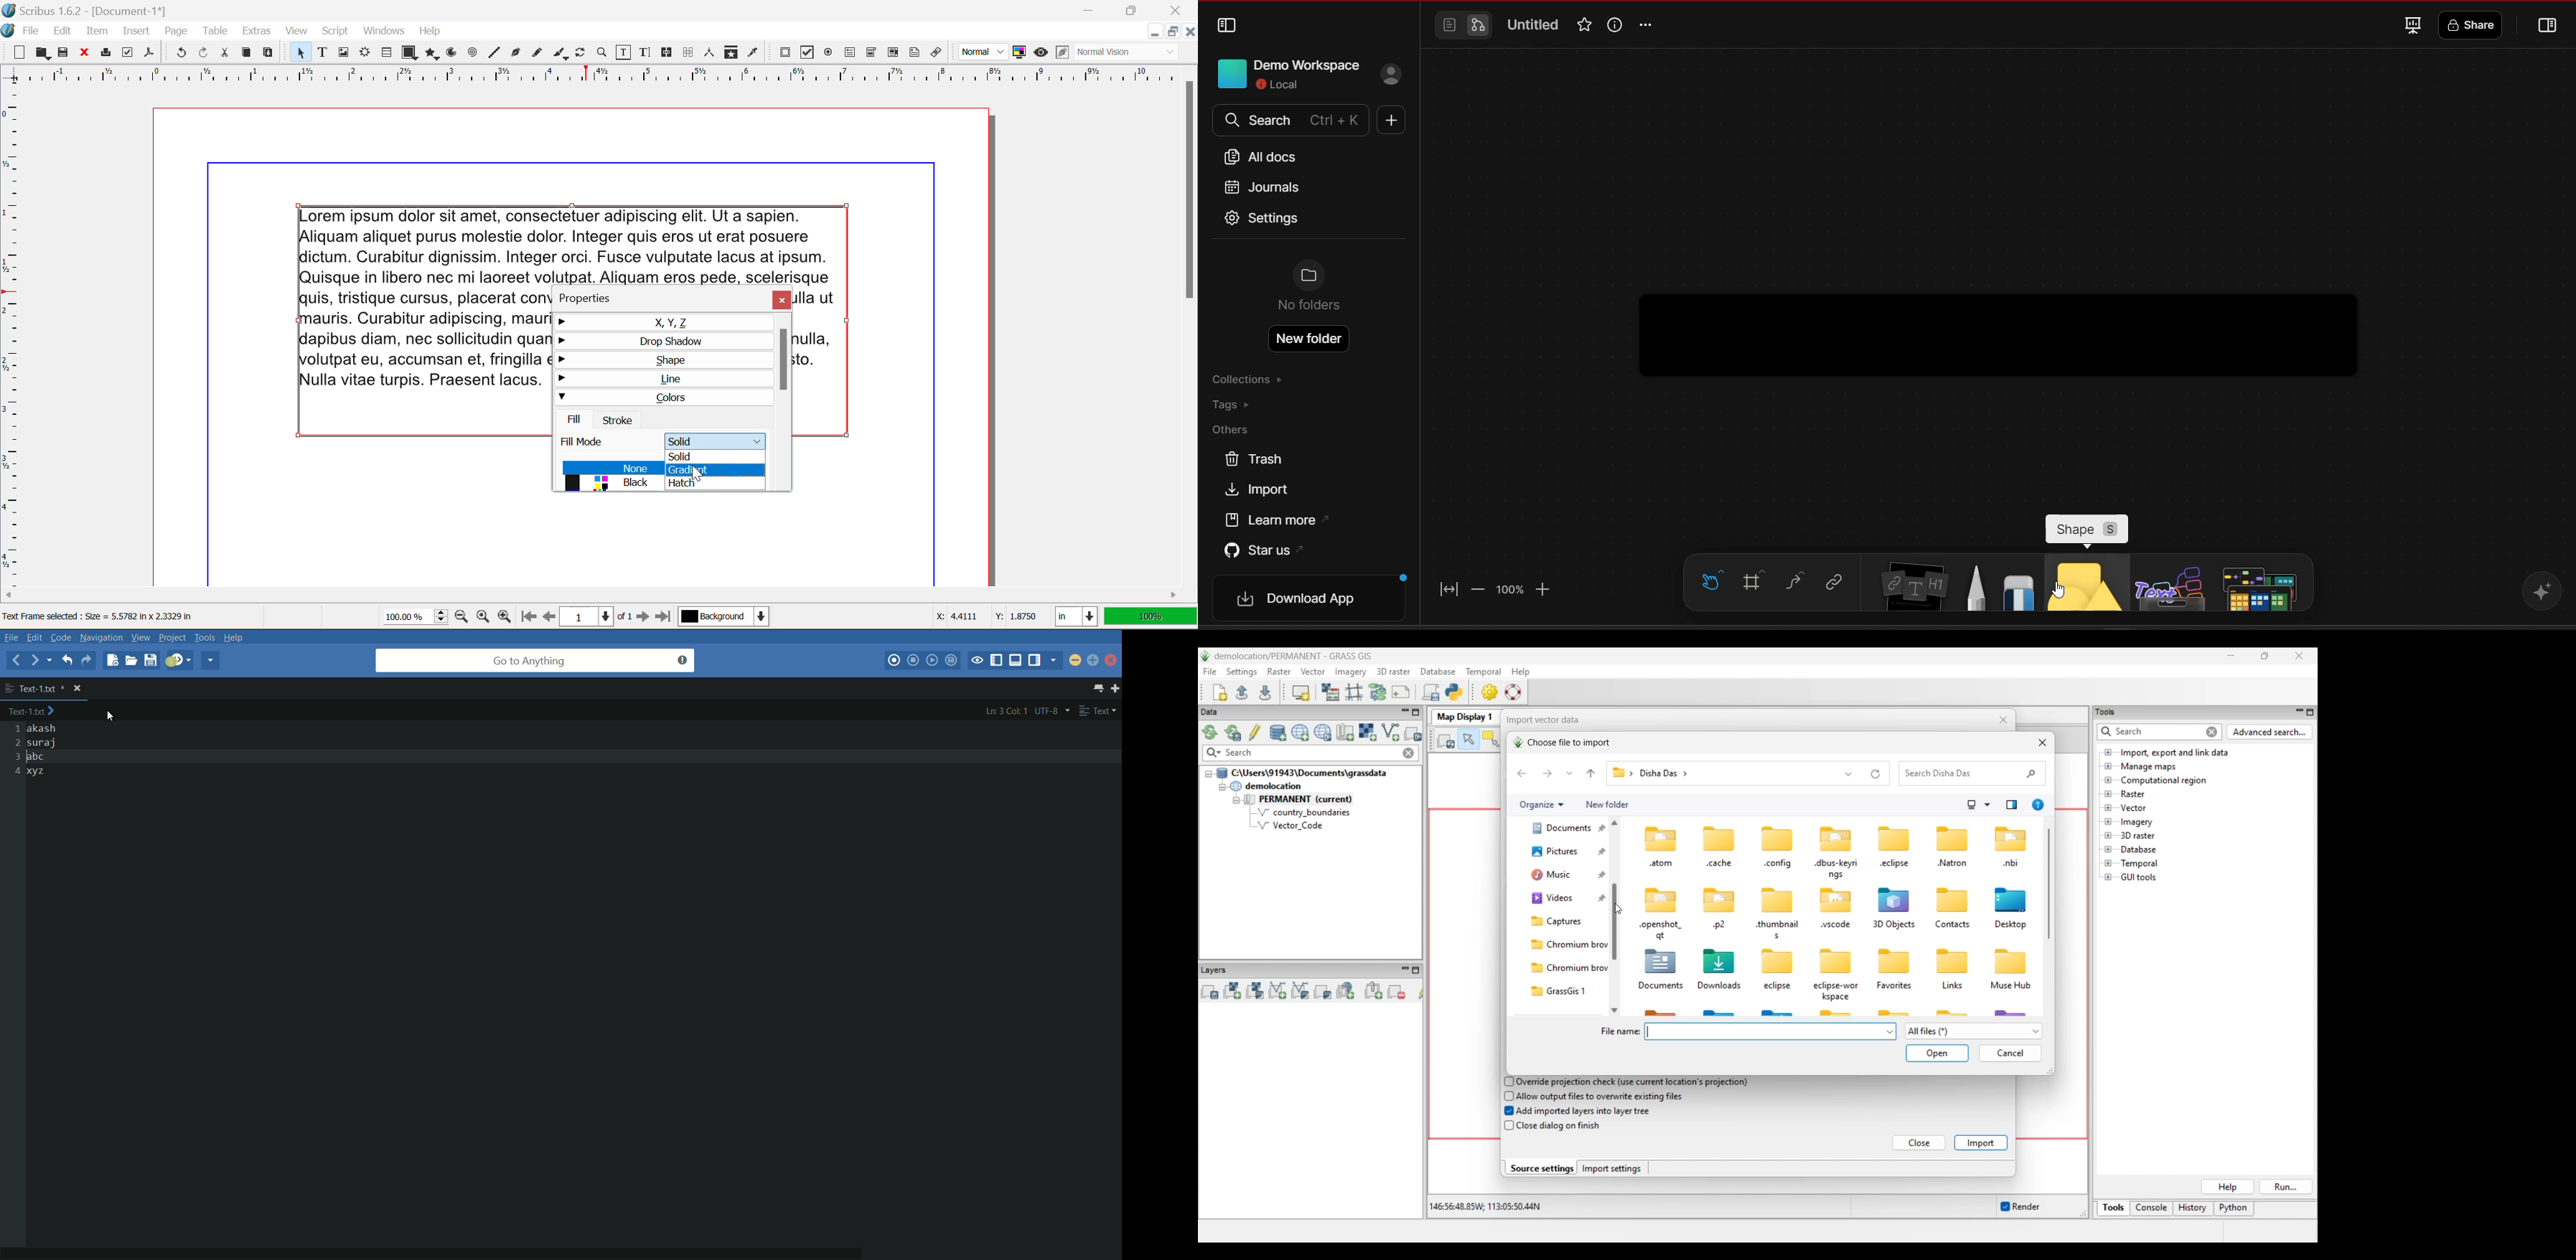 This screenshot has height=1260, width=2576. I want to click on Next Page, so click(643, 618).